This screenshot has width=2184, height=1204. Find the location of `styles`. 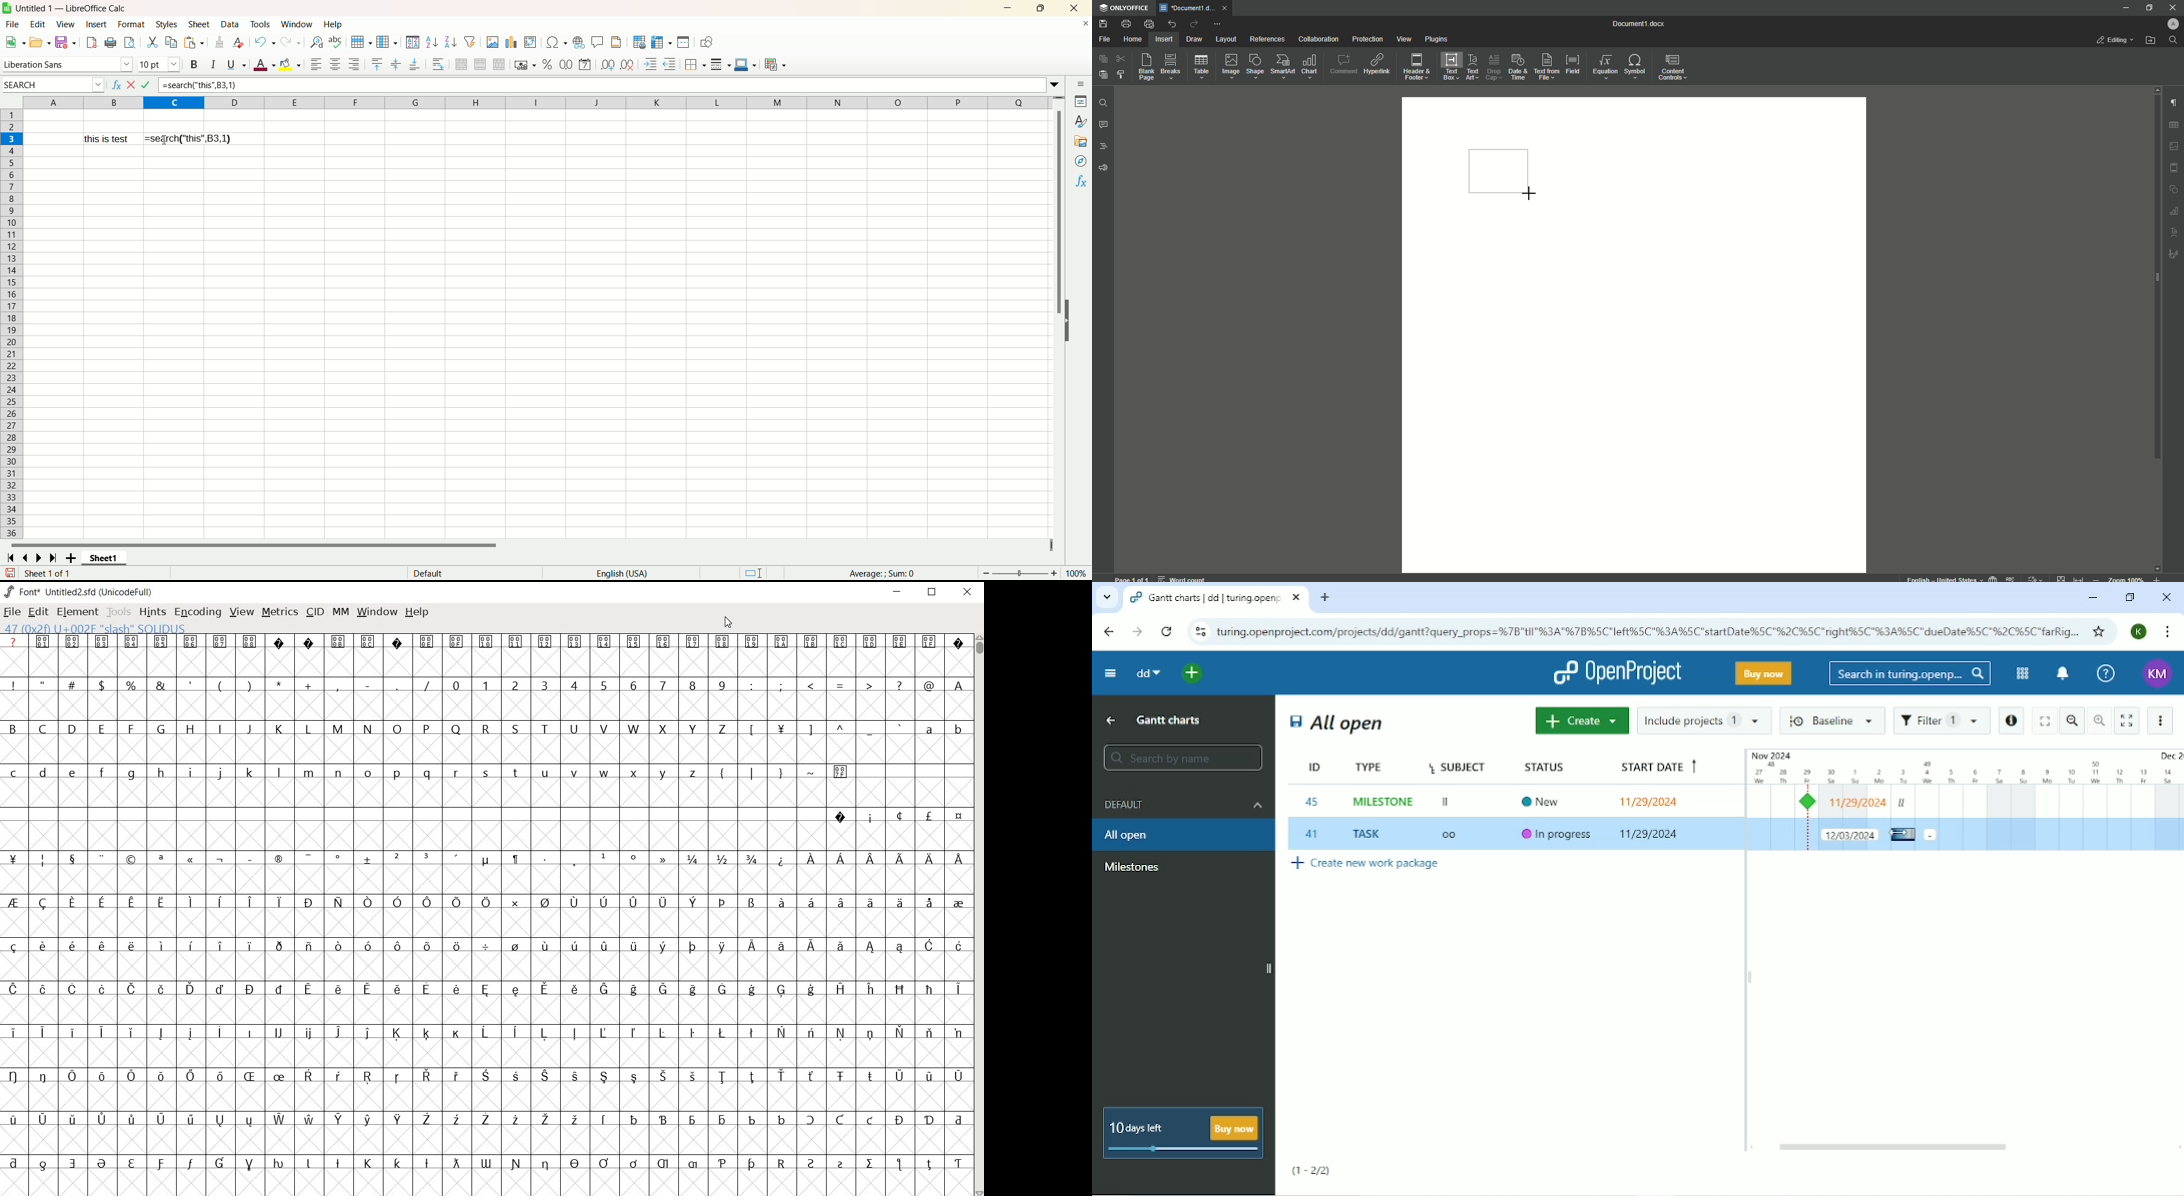

styles is located at coordinates (1081, 121).